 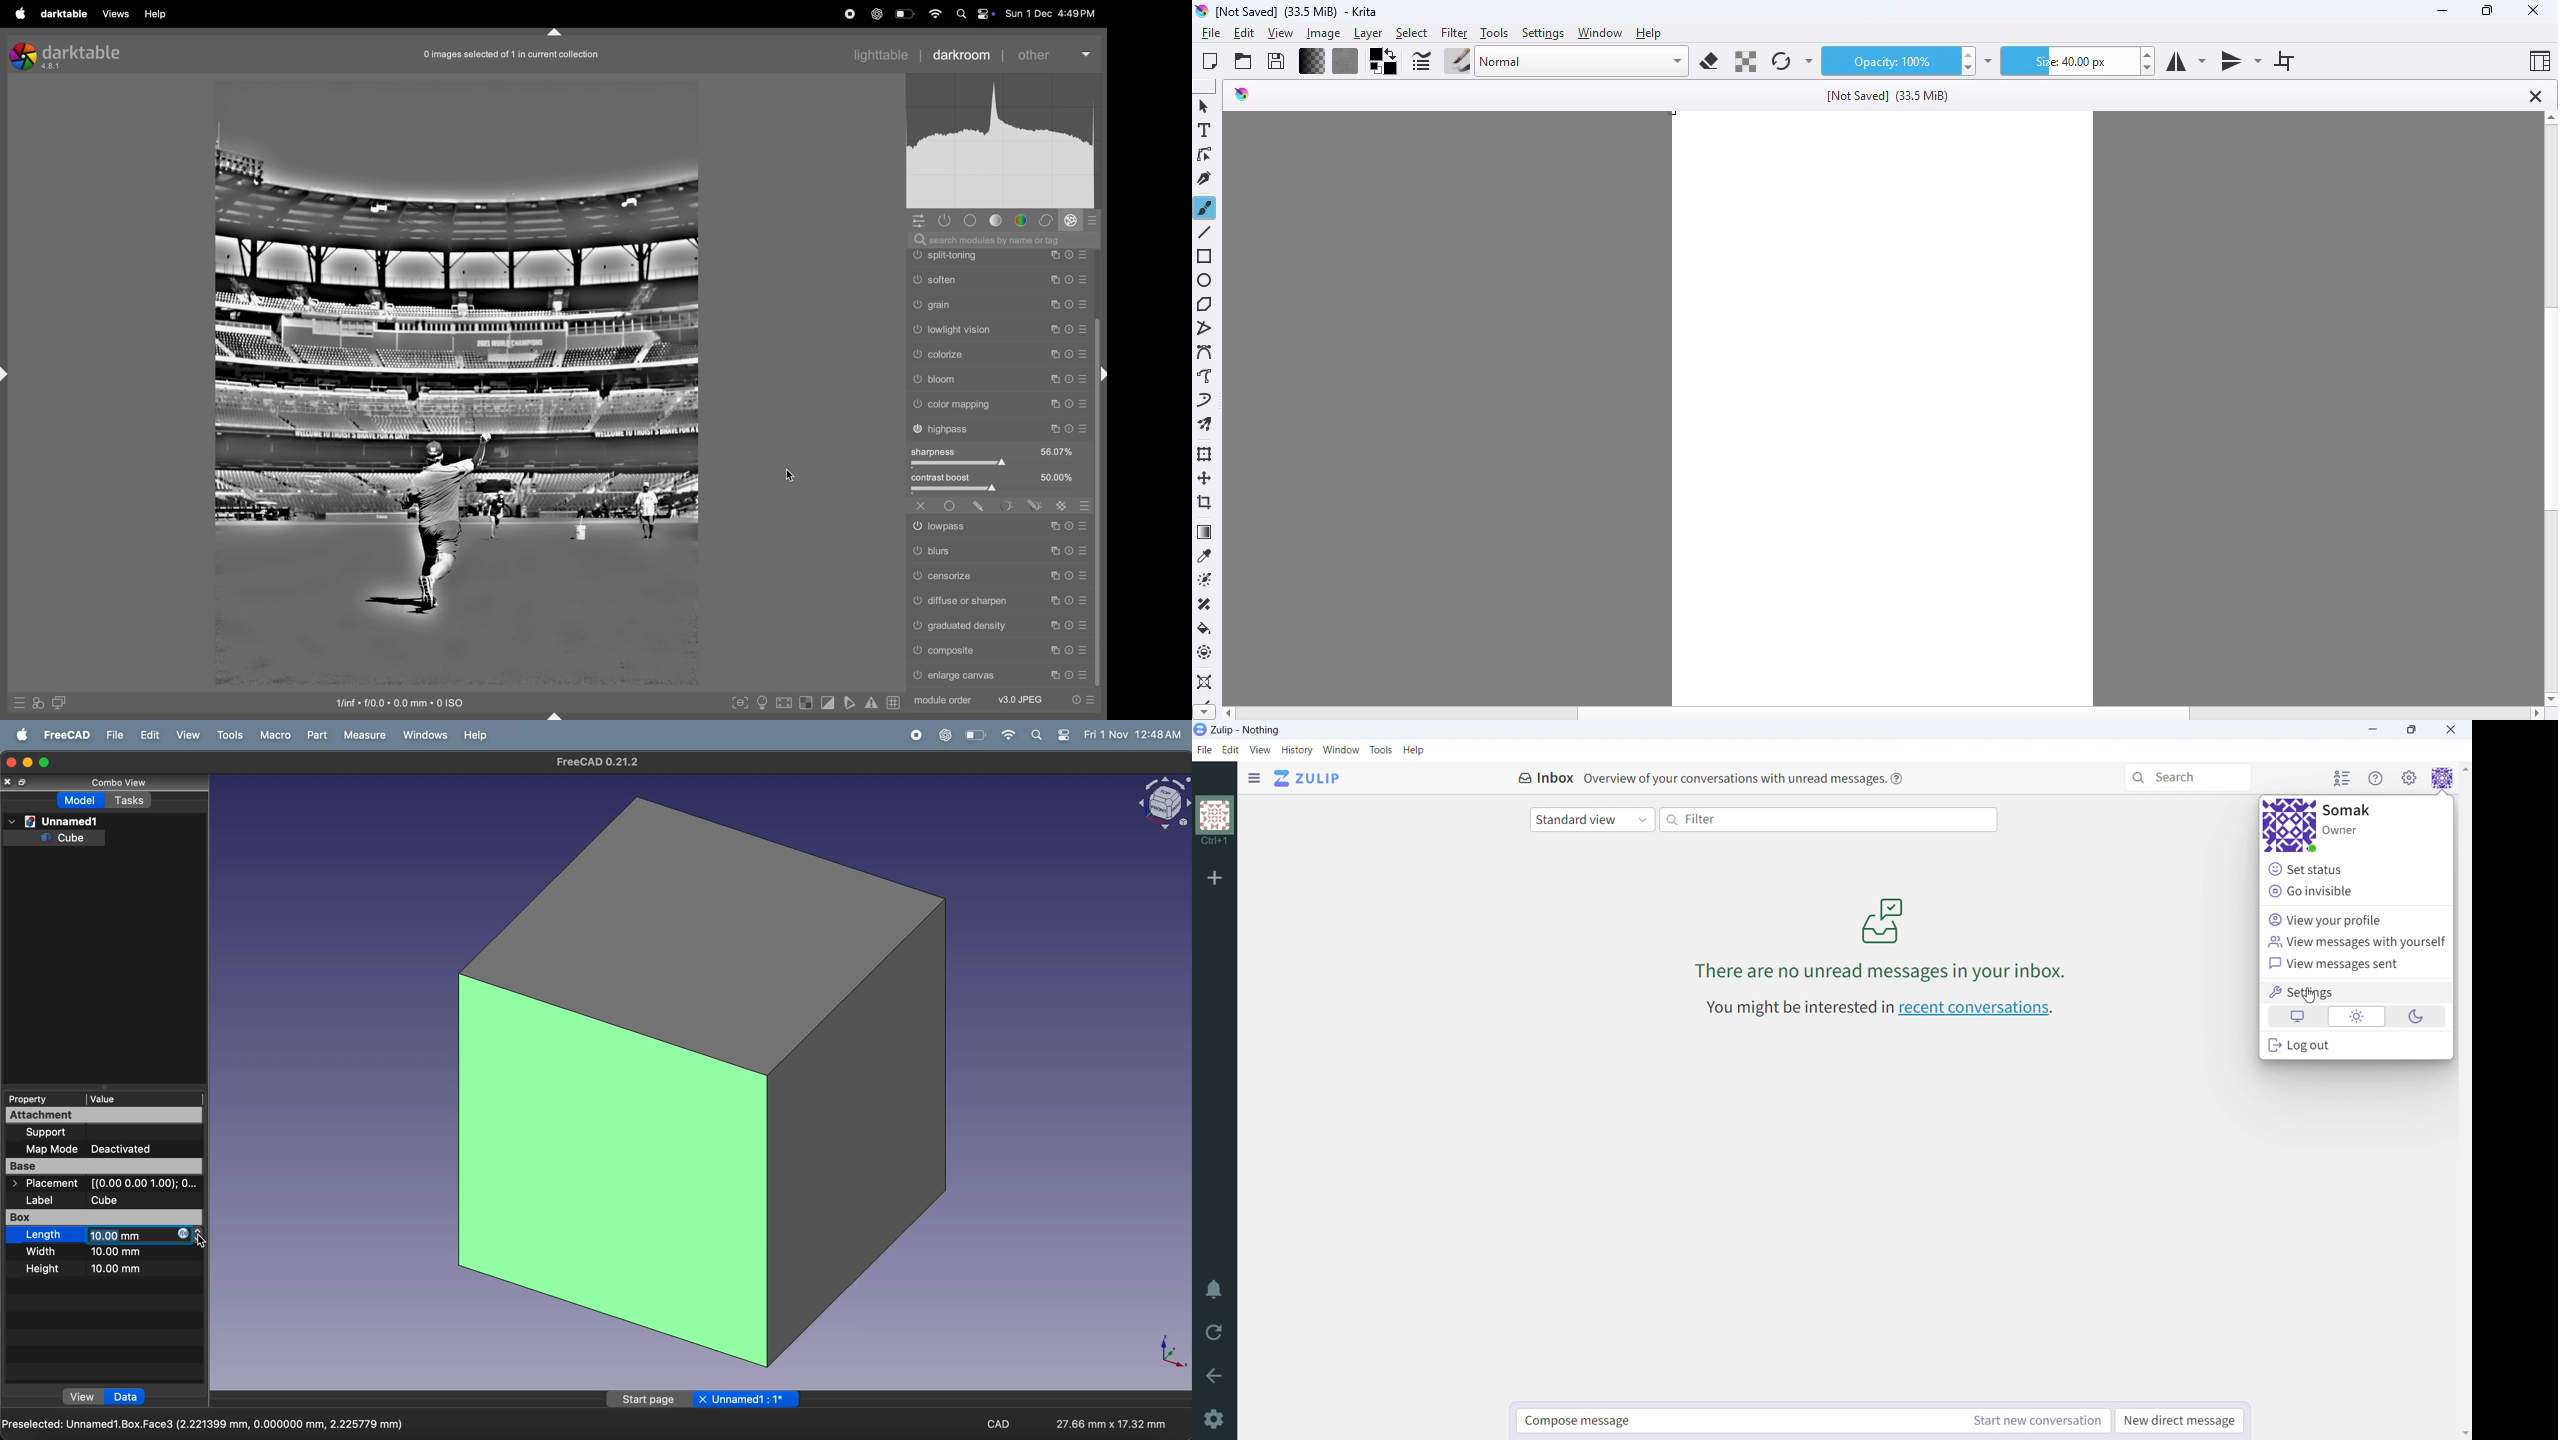 I want to click on view messages sent, so click(x=2355, y=964).